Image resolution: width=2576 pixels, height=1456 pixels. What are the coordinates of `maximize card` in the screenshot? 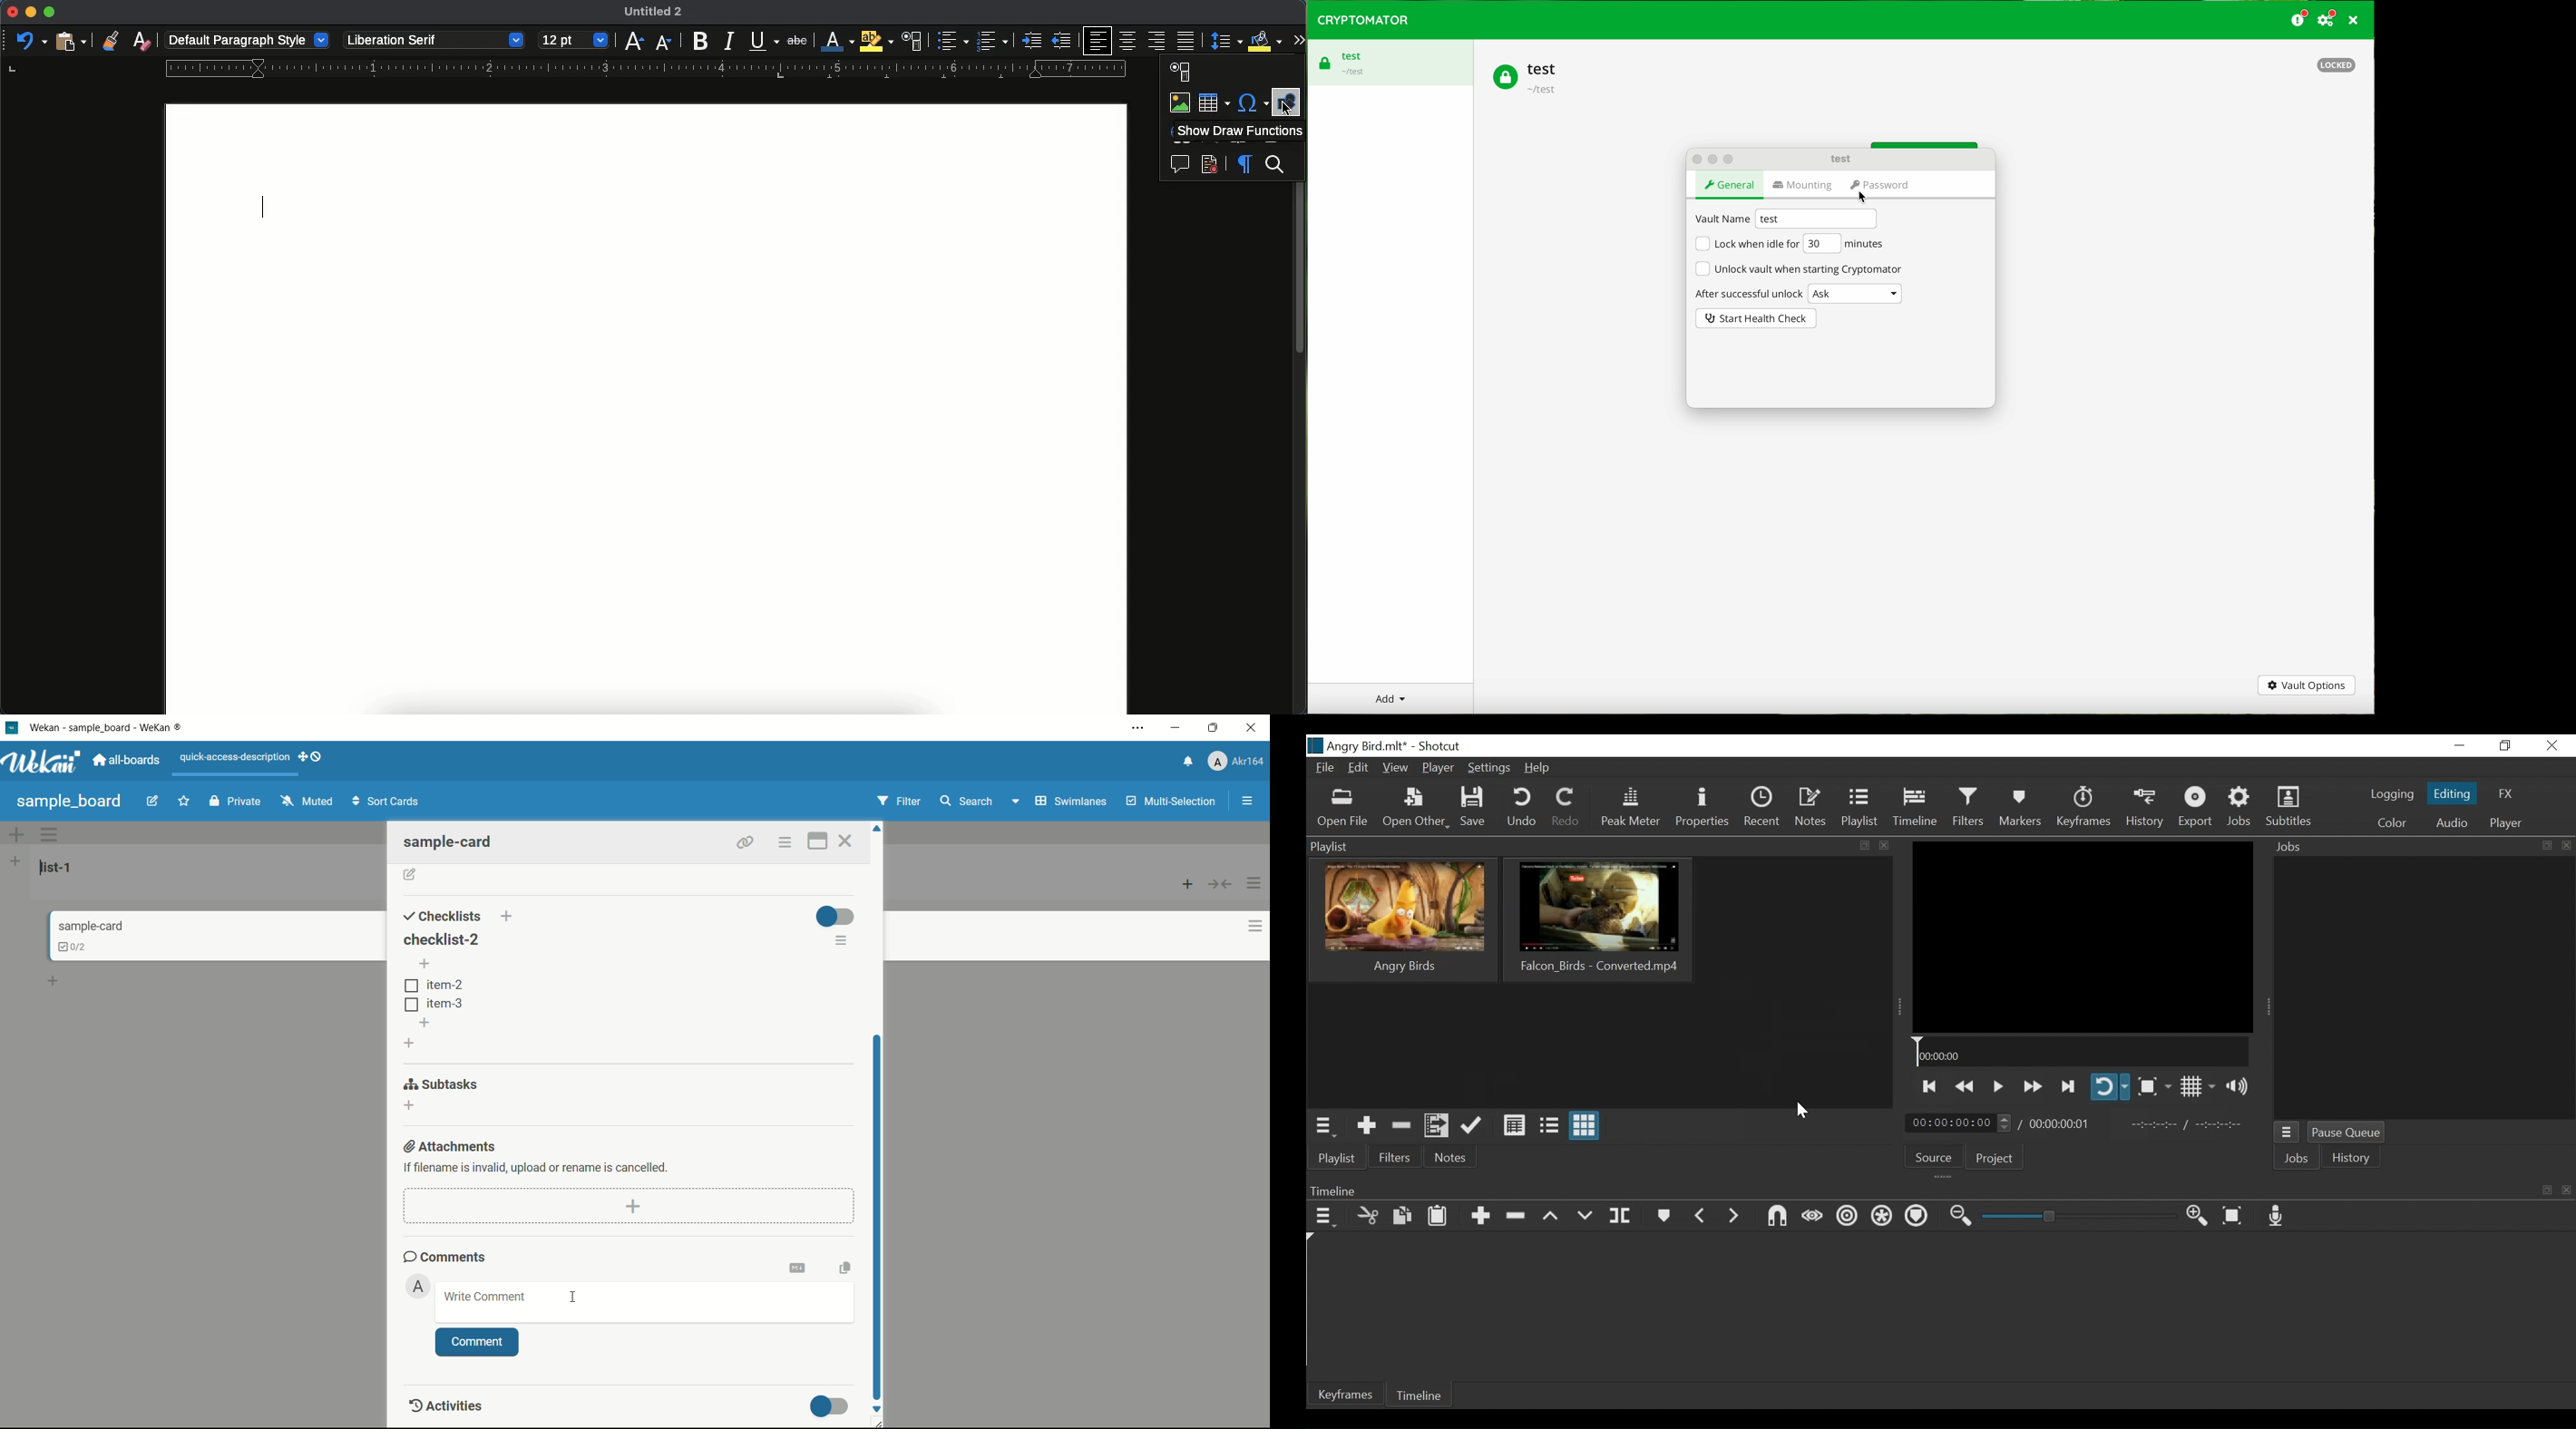 It's located at (817, 841).